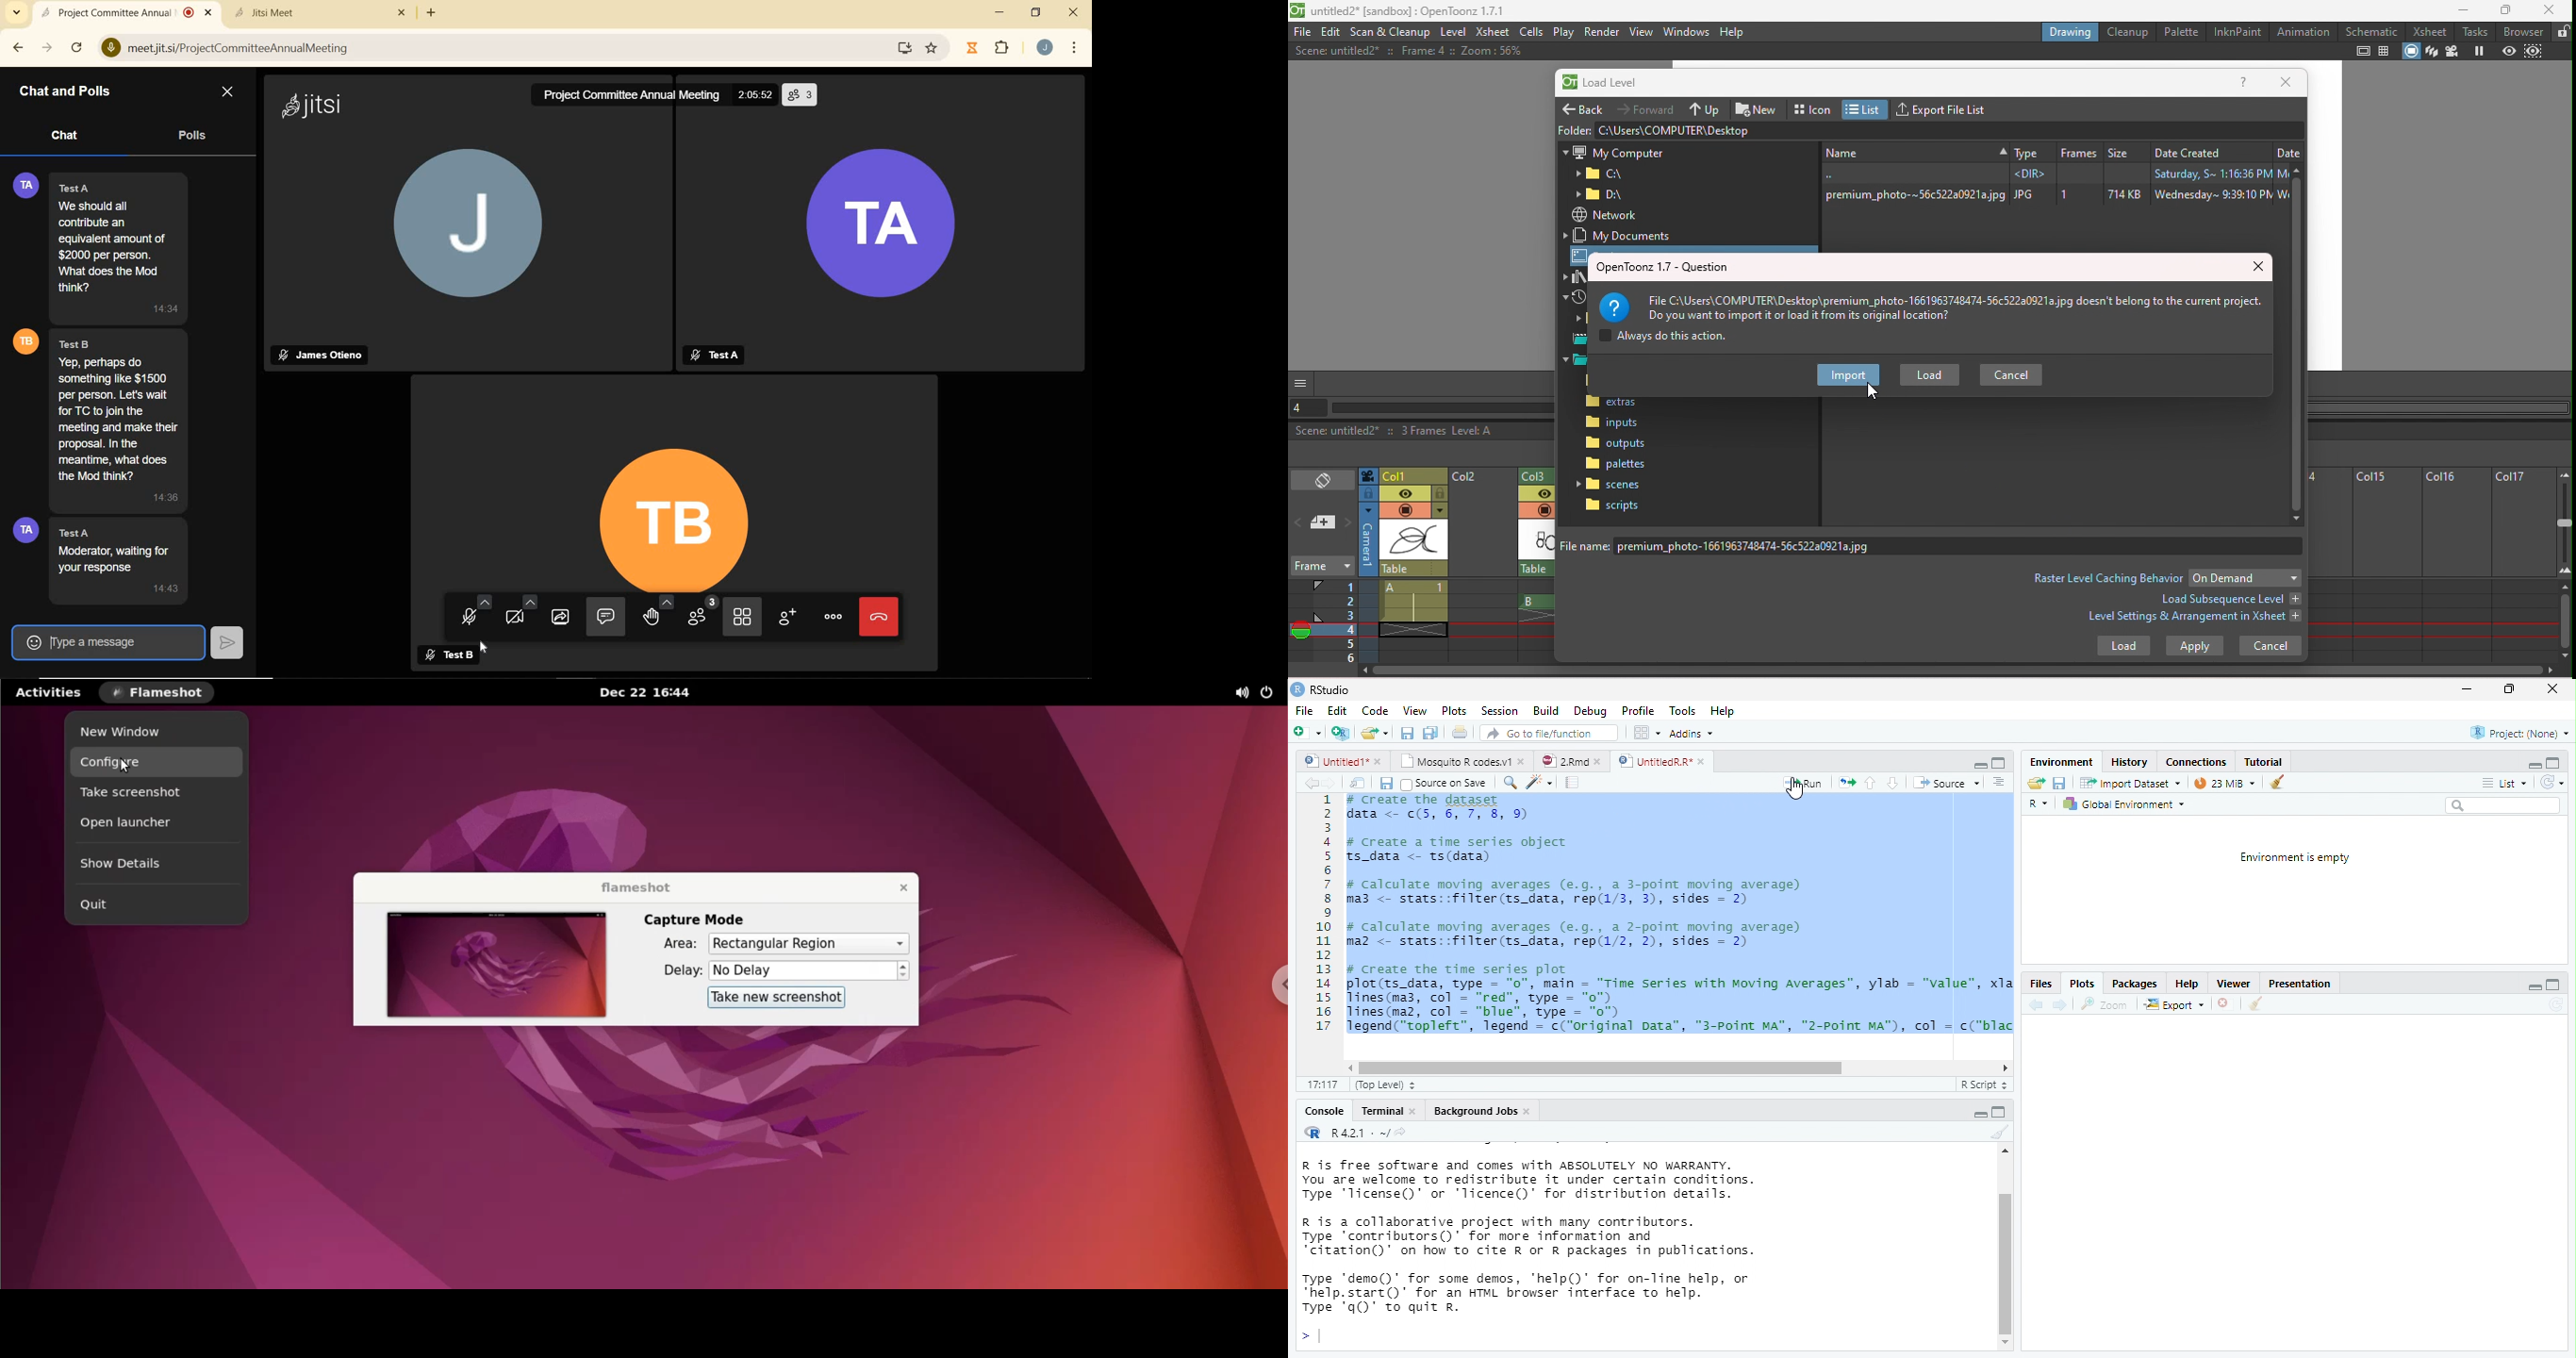  Describe the element at coordinates (1323, 1085) in the screenshot. I see `17:17` at that location.